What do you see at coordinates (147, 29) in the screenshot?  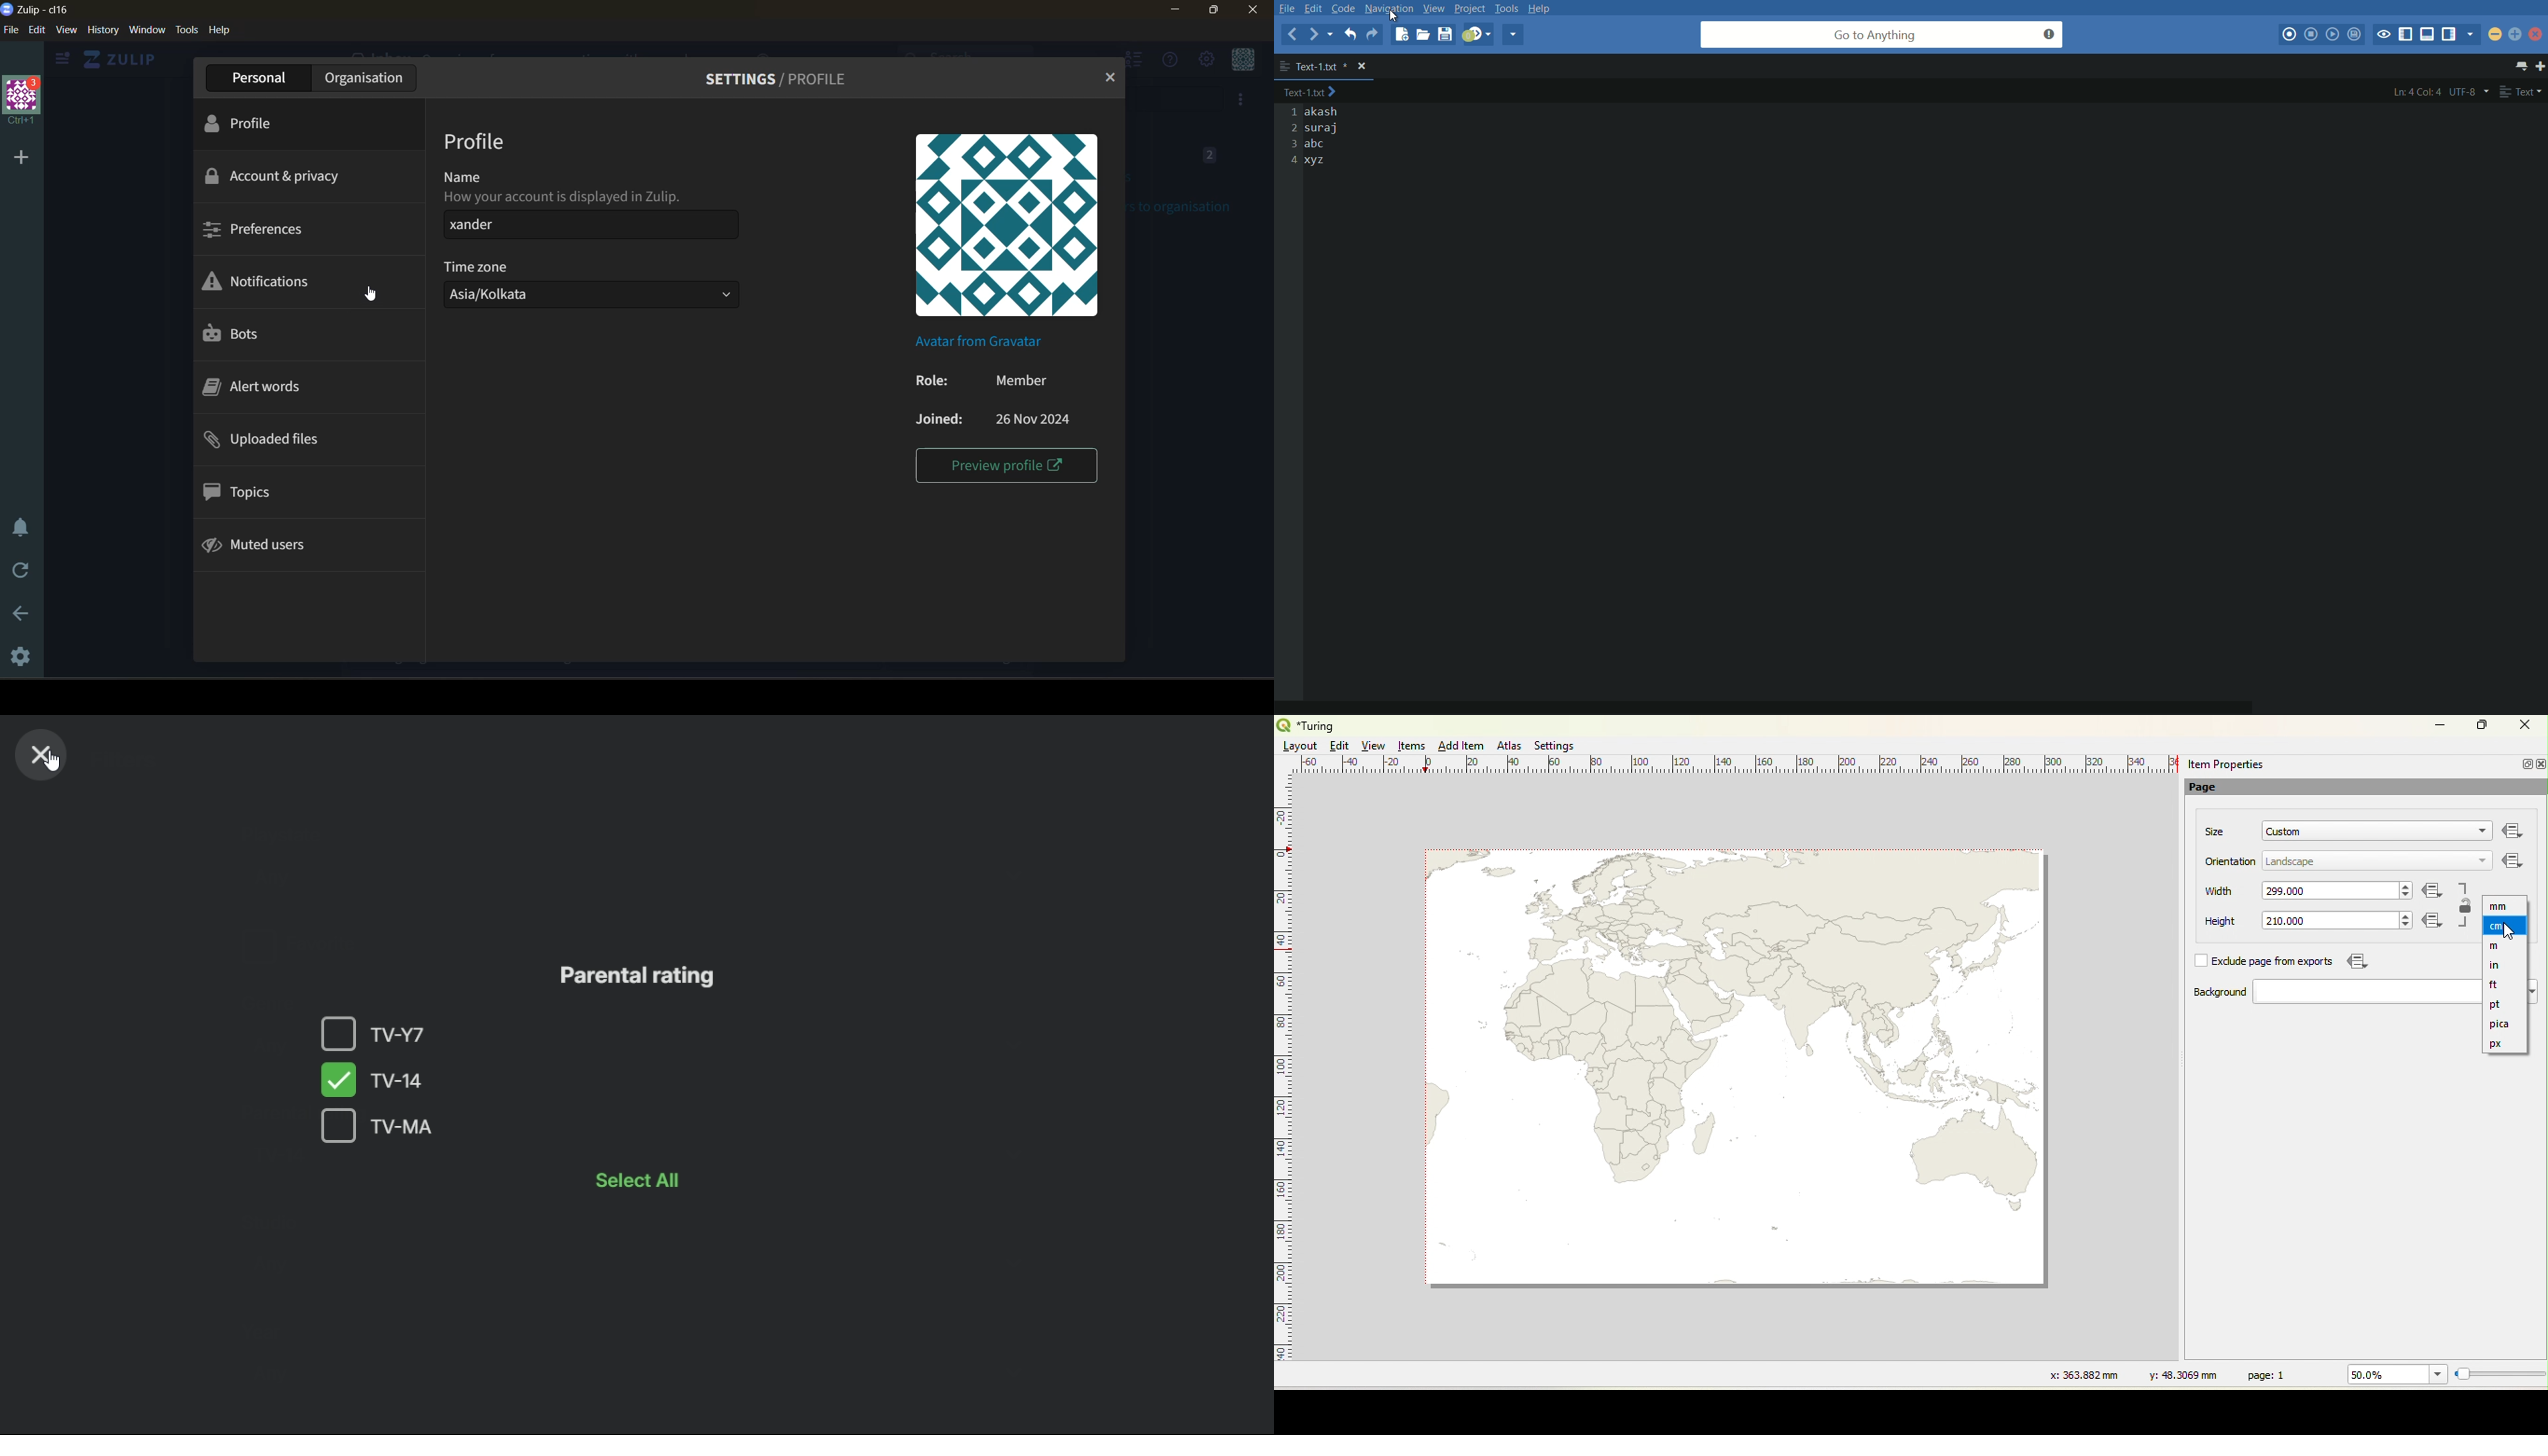 I see `window` at bounding box center [147, 29].